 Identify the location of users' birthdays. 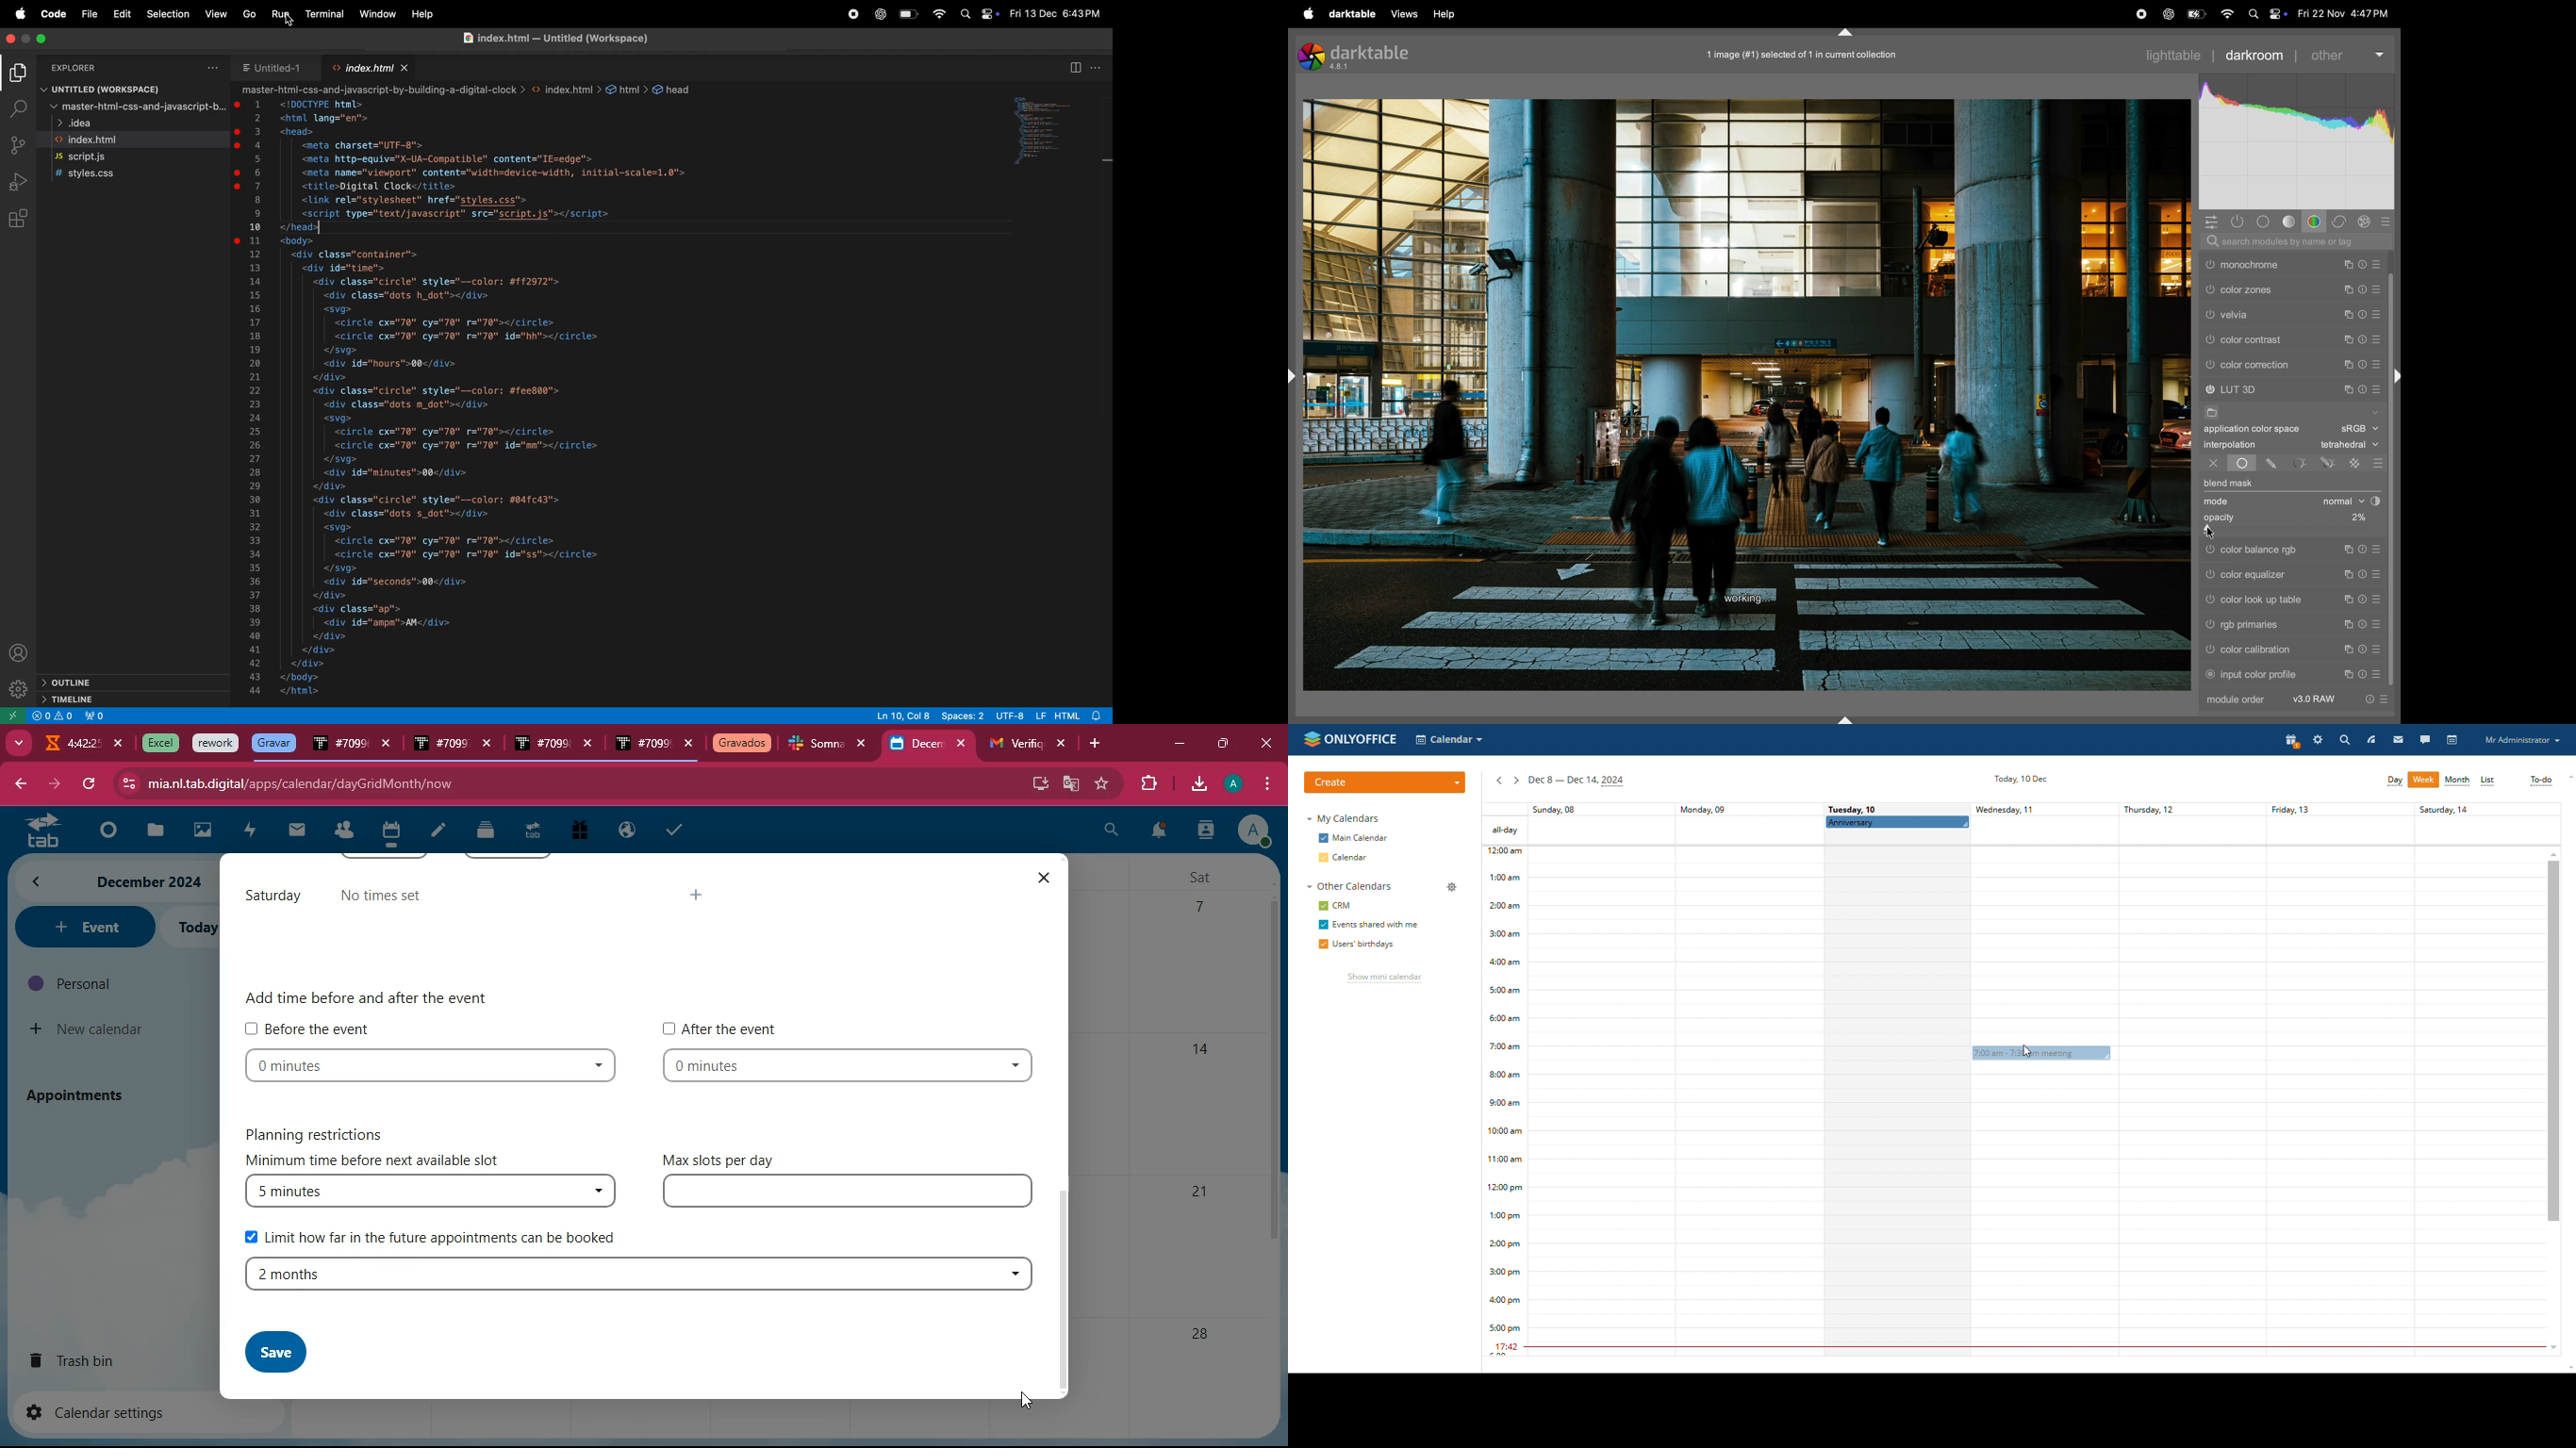
(1356, 945).